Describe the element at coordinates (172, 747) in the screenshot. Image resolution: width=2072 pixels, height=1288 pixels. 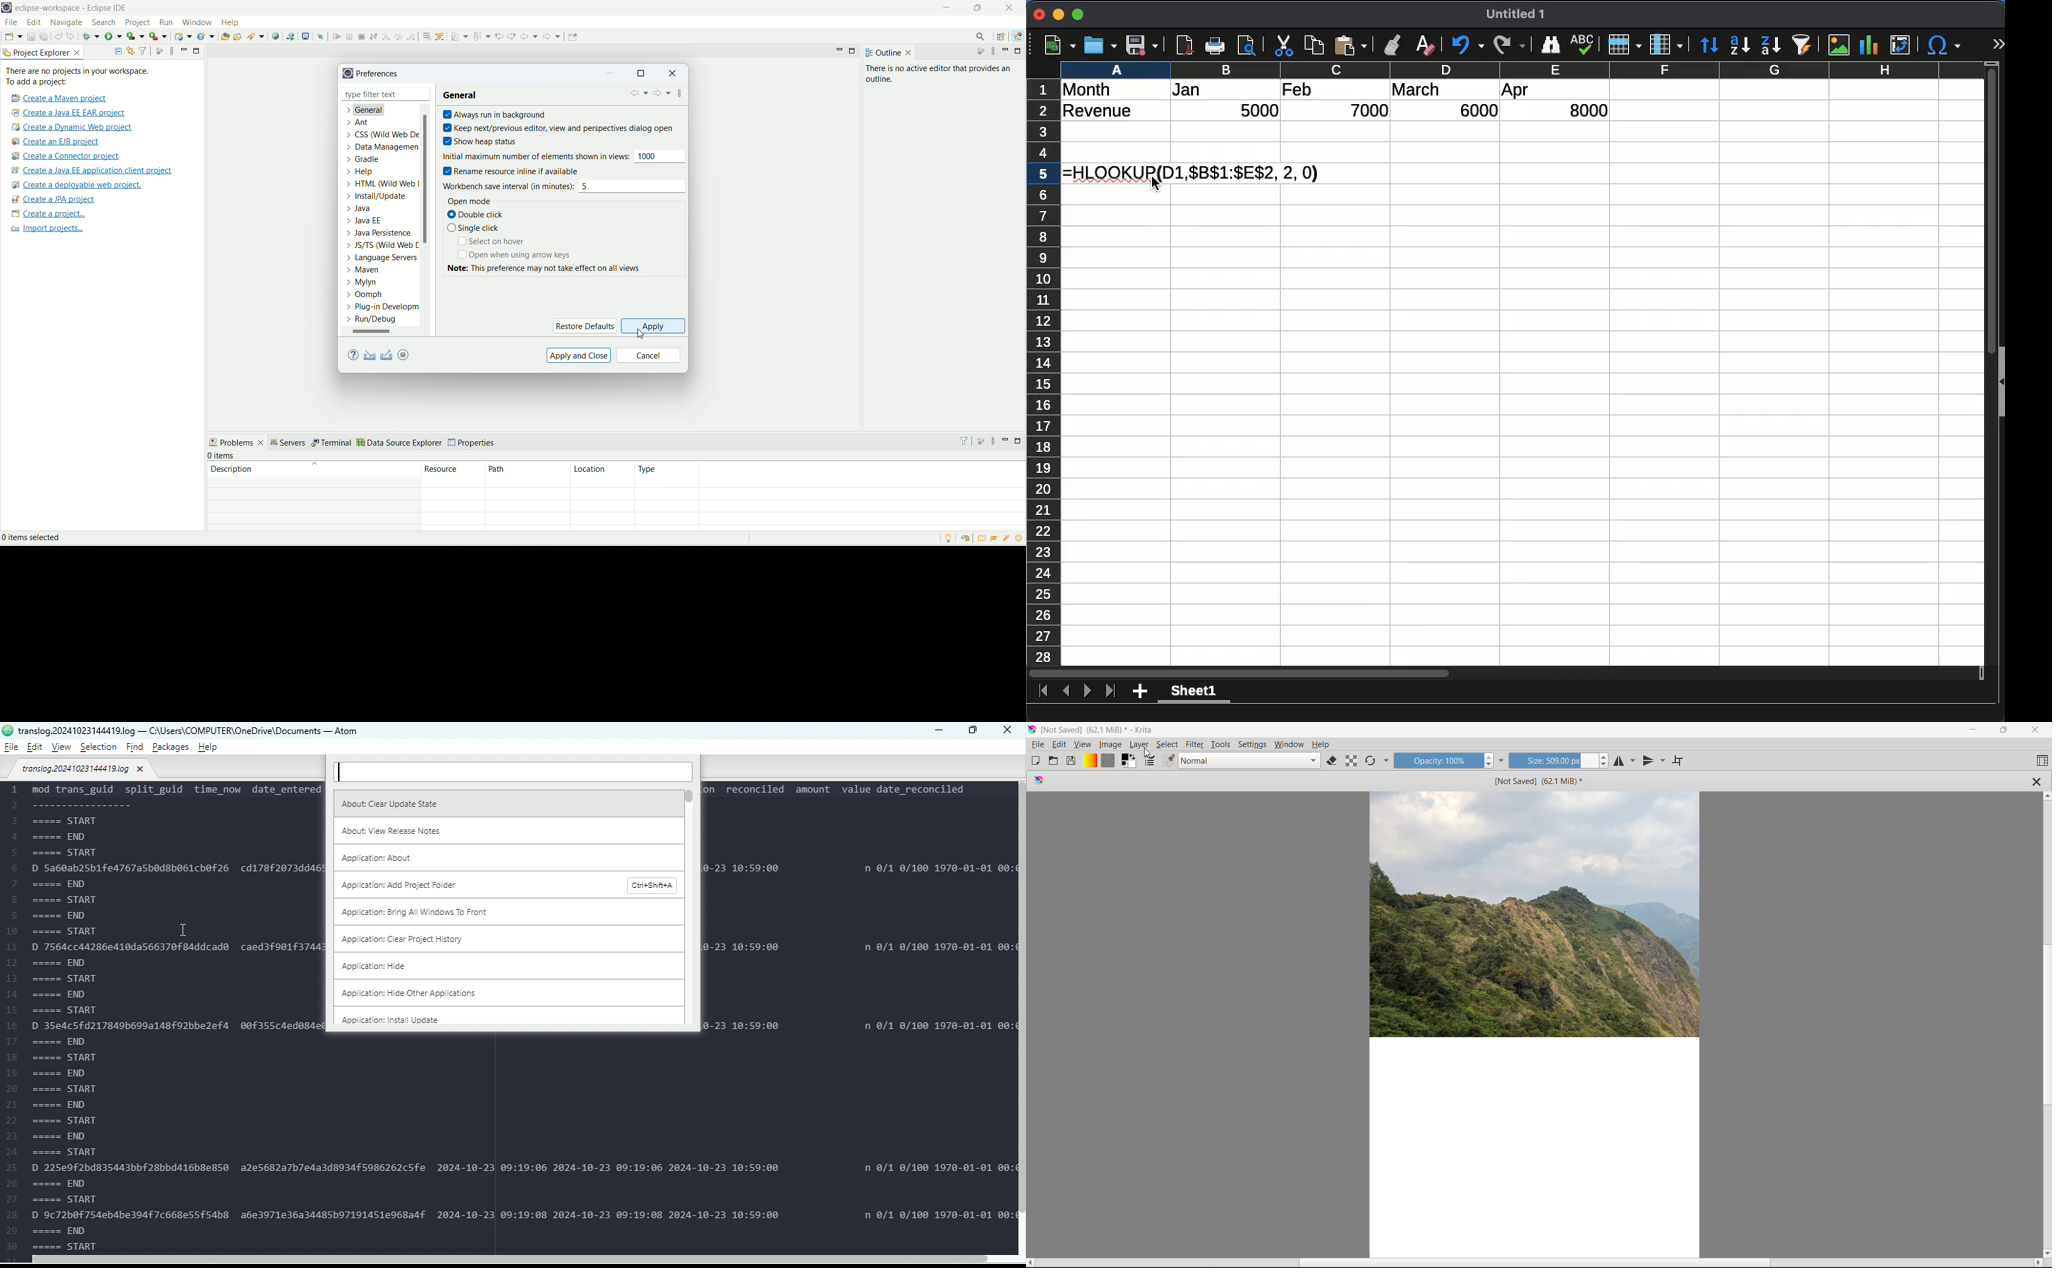
I see `Packages` at that location.